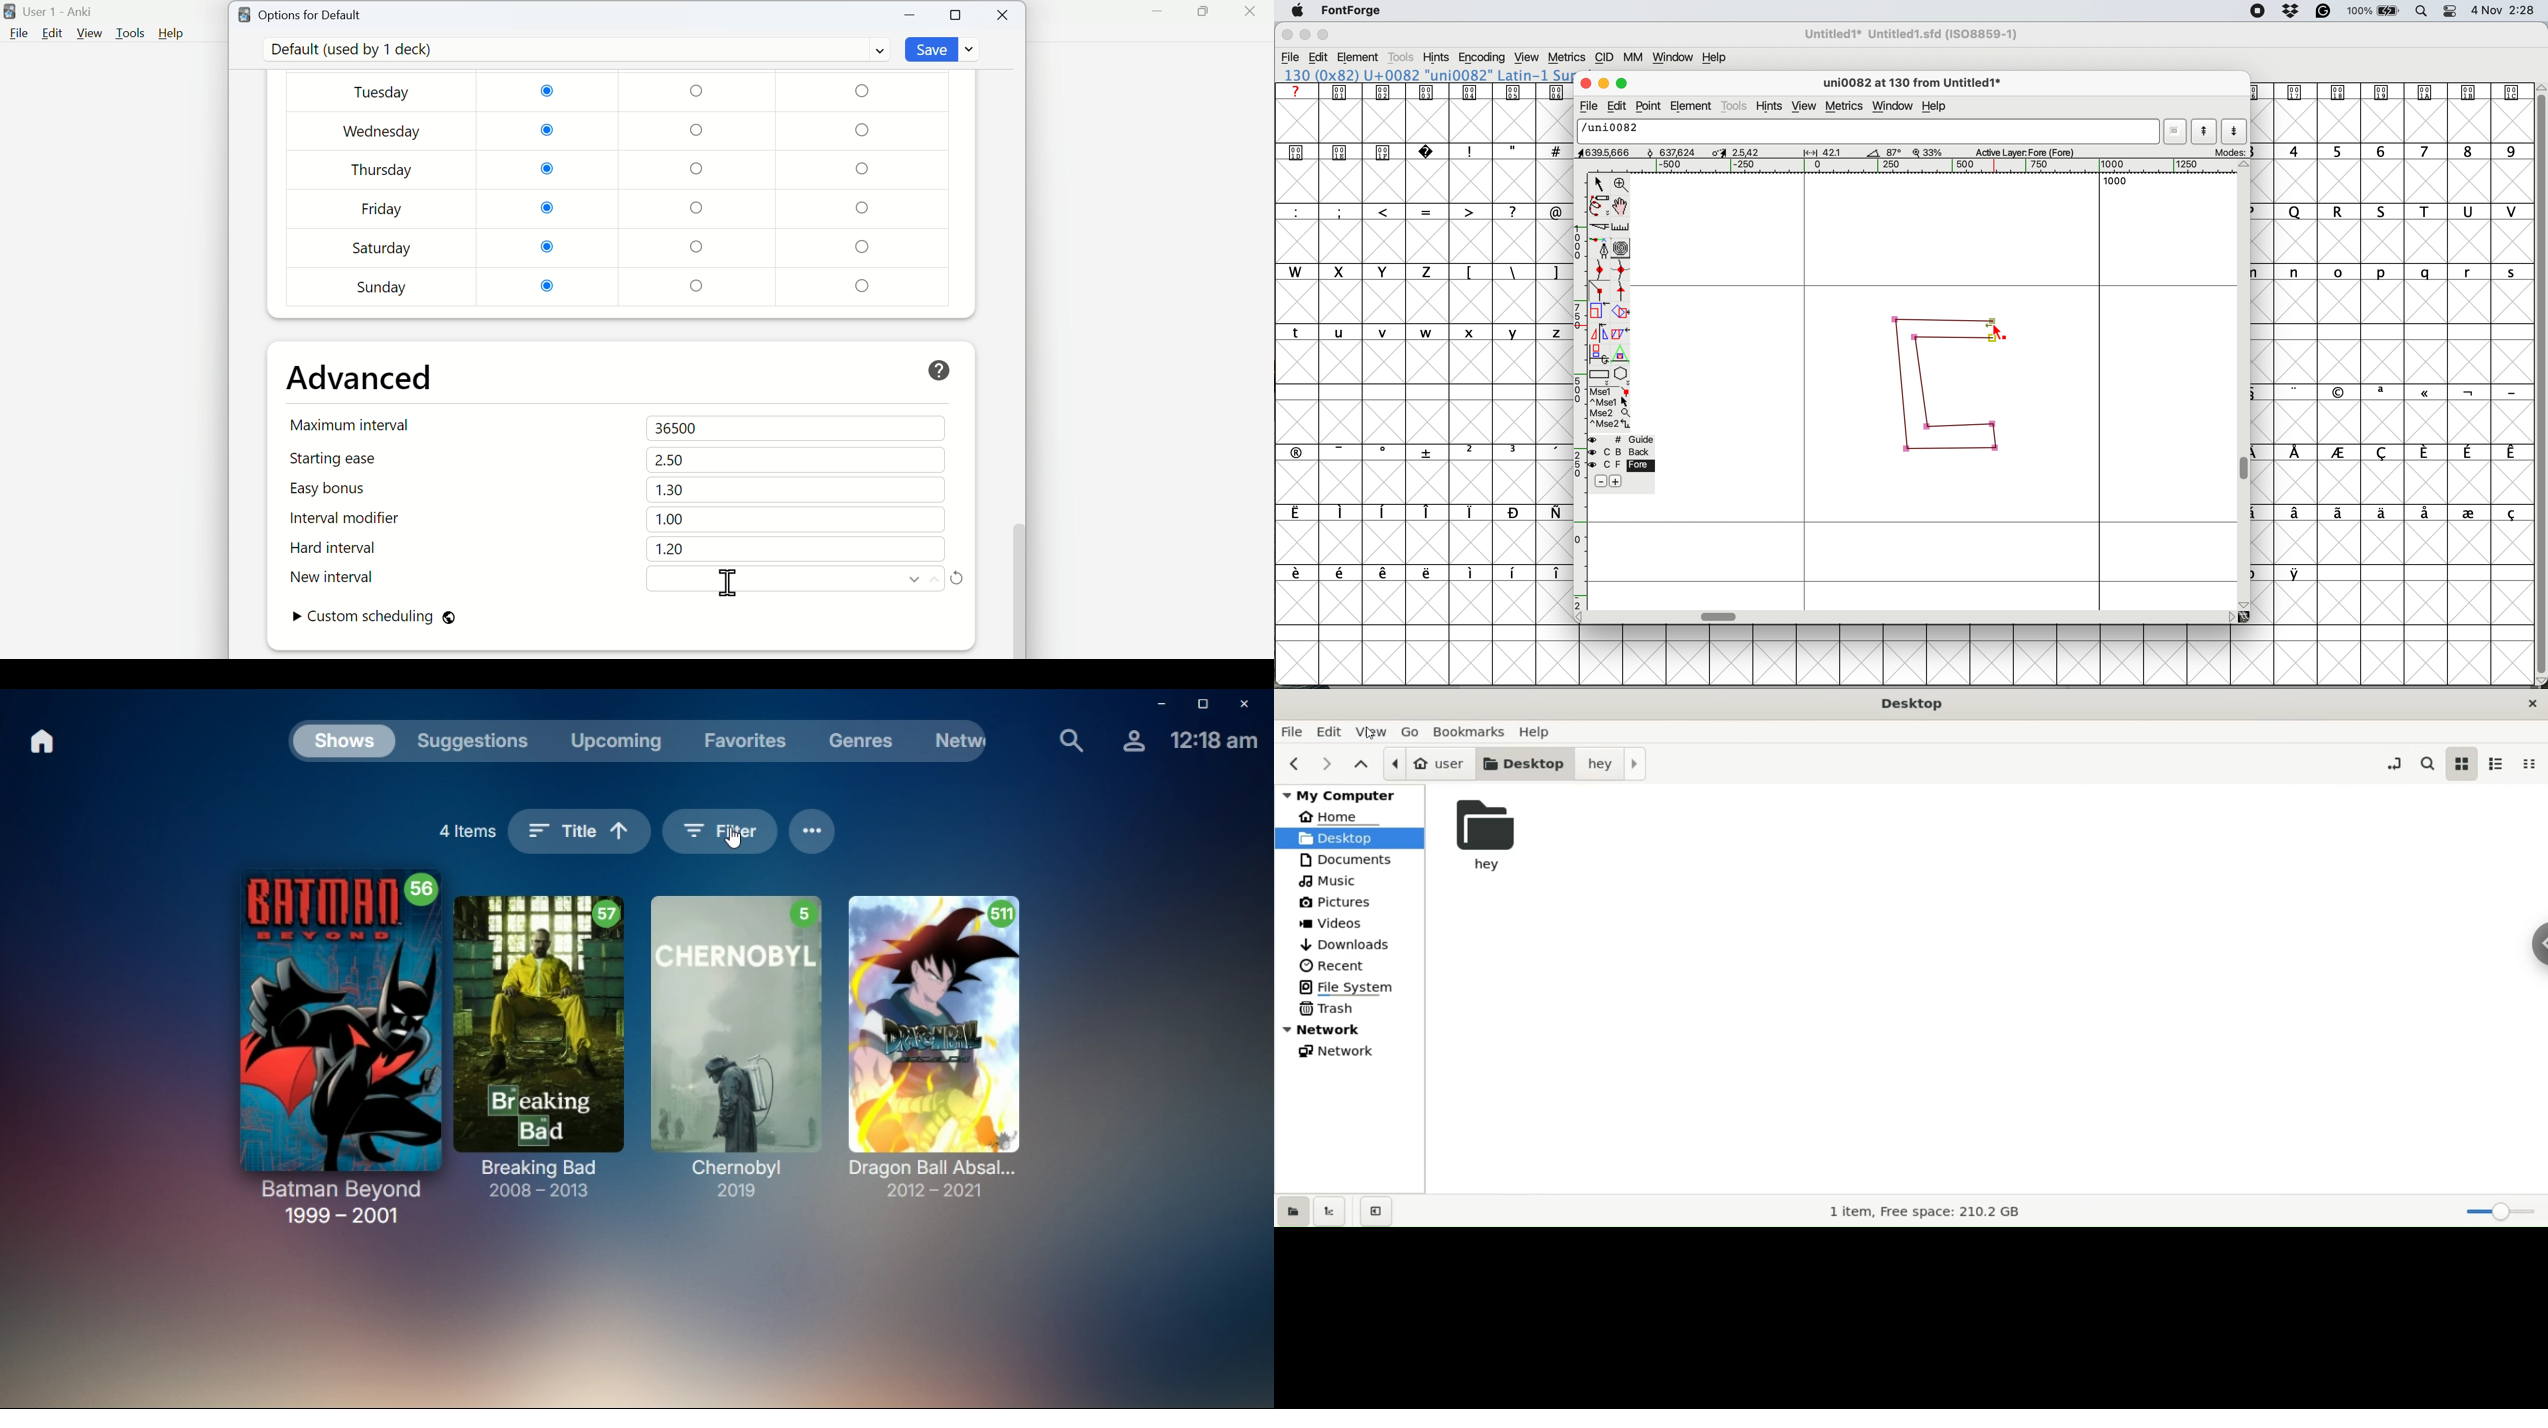 The image size is (2548, 1428). Describe the element at coordinates (2507, 10) in the screenshot. I see `Date and Time` at that location.